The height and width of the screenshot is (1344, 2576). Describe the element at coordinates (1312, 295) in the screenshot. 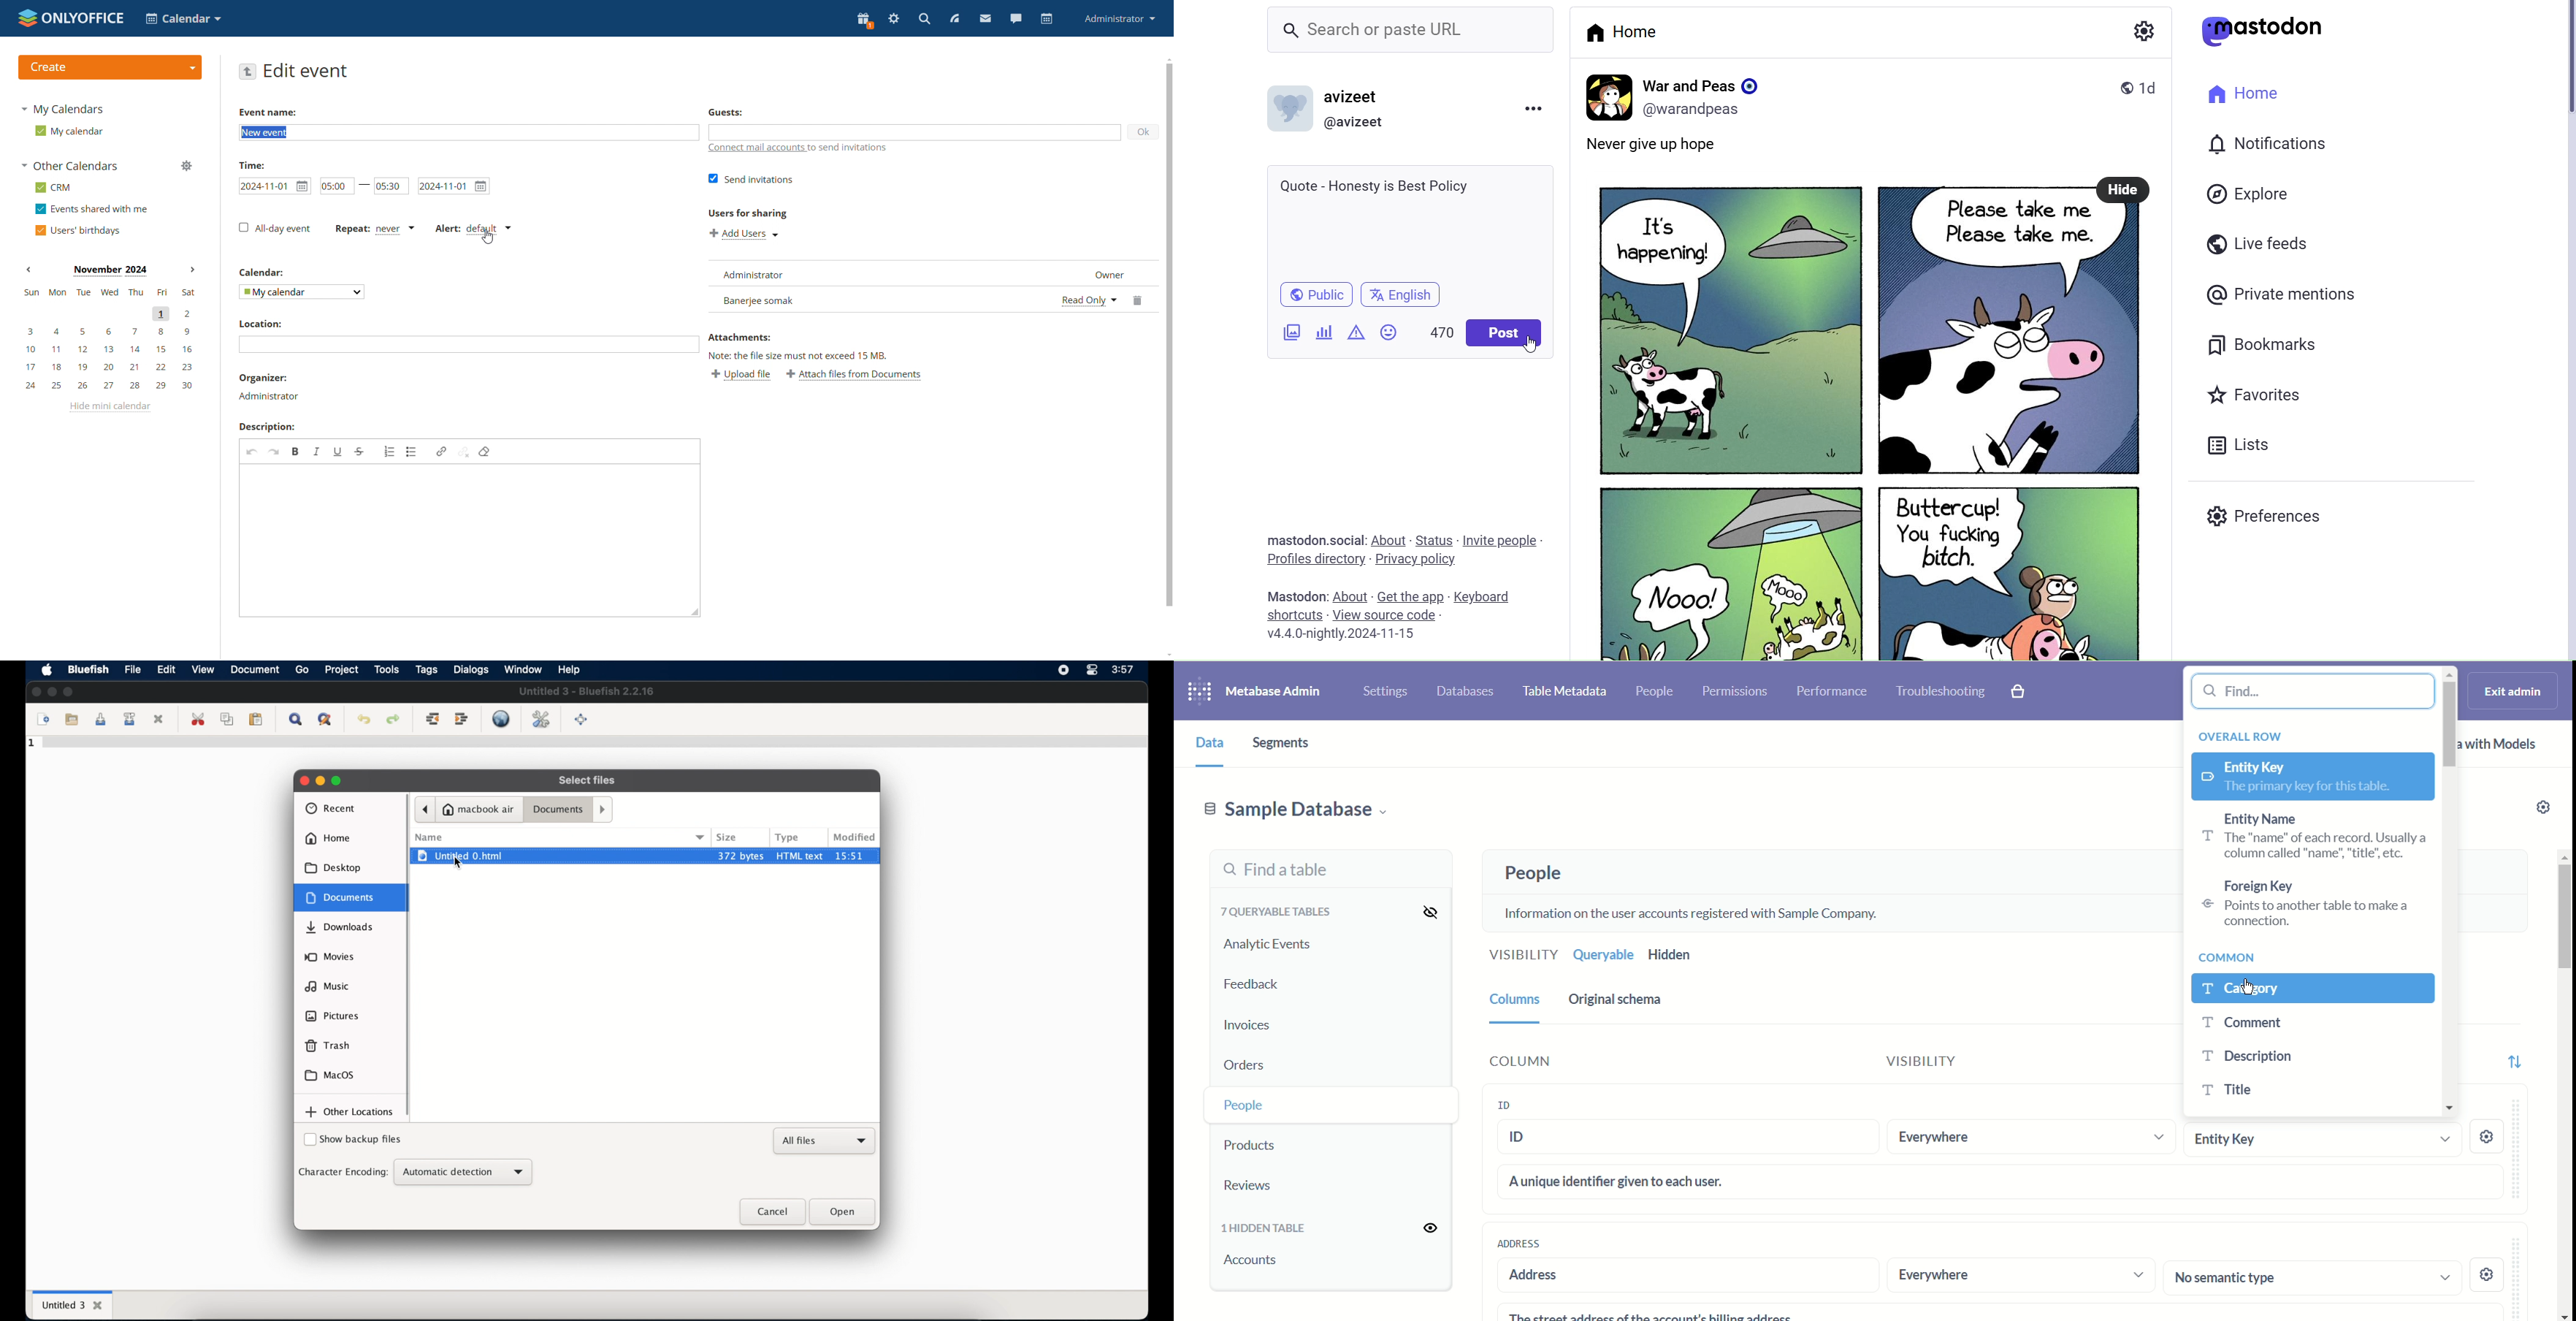

I see `Public` at that location.